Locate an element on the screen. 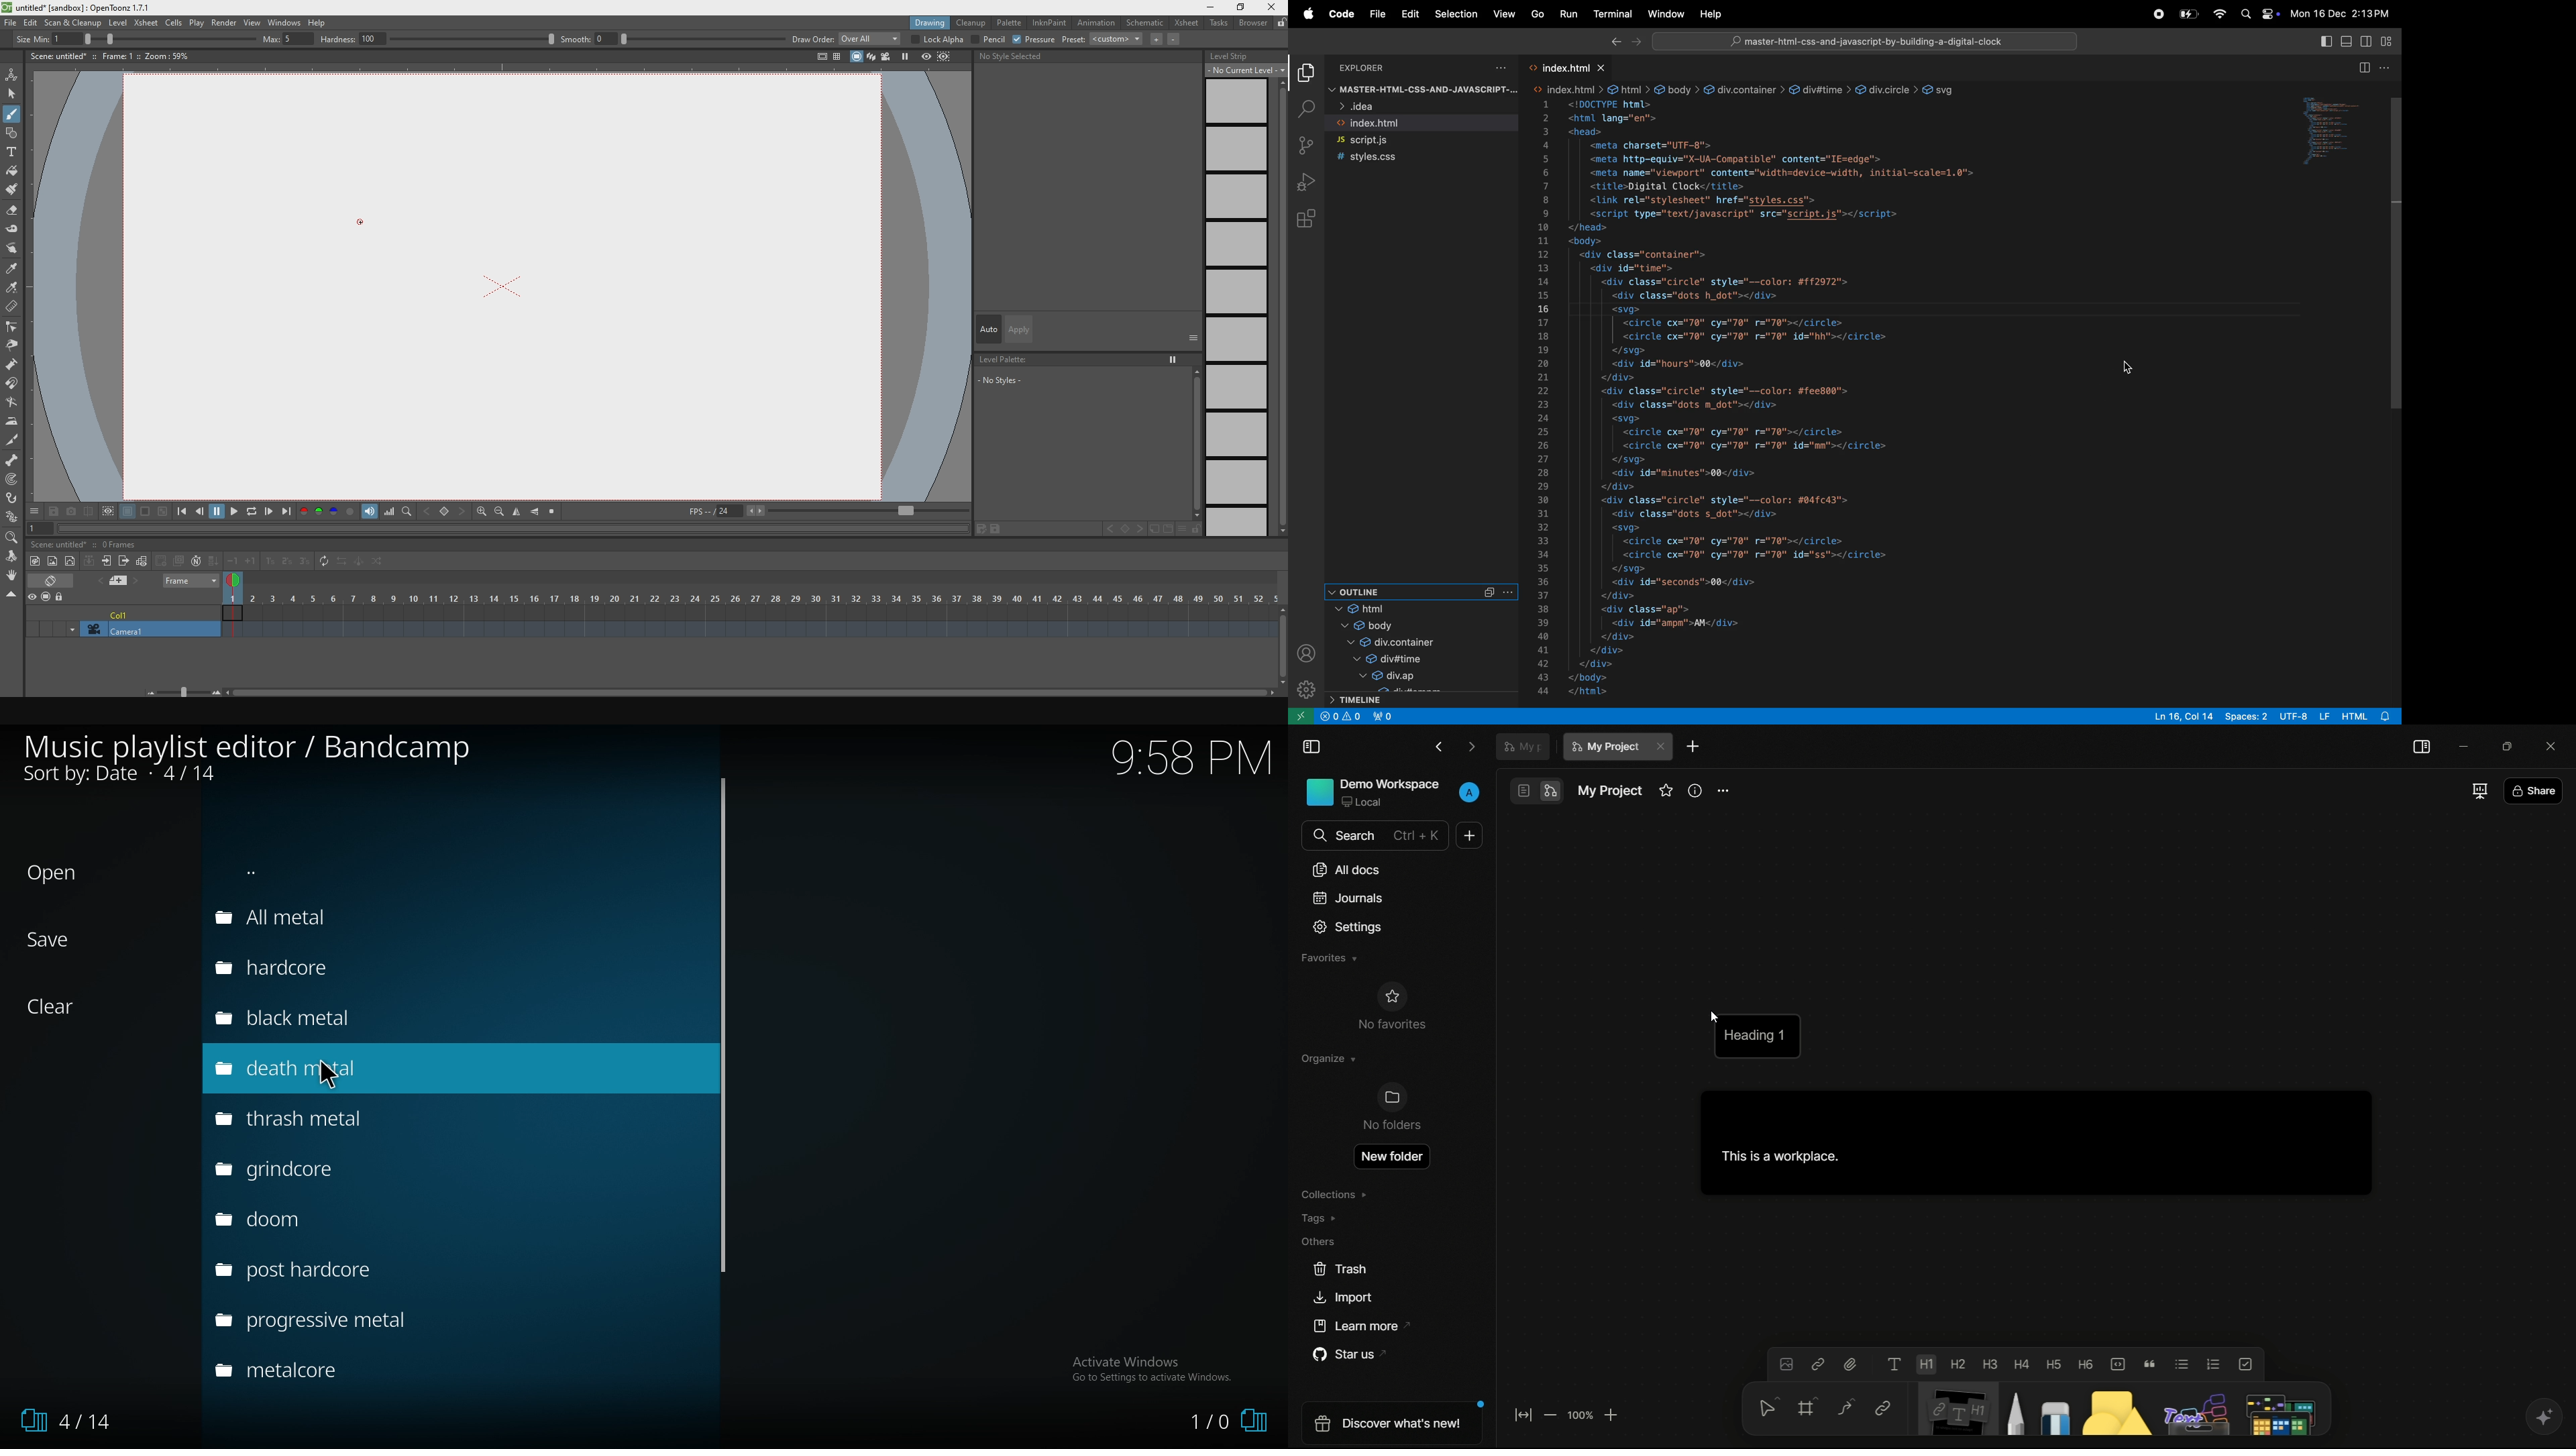  1/3 is located at coordinates (60, 1421).